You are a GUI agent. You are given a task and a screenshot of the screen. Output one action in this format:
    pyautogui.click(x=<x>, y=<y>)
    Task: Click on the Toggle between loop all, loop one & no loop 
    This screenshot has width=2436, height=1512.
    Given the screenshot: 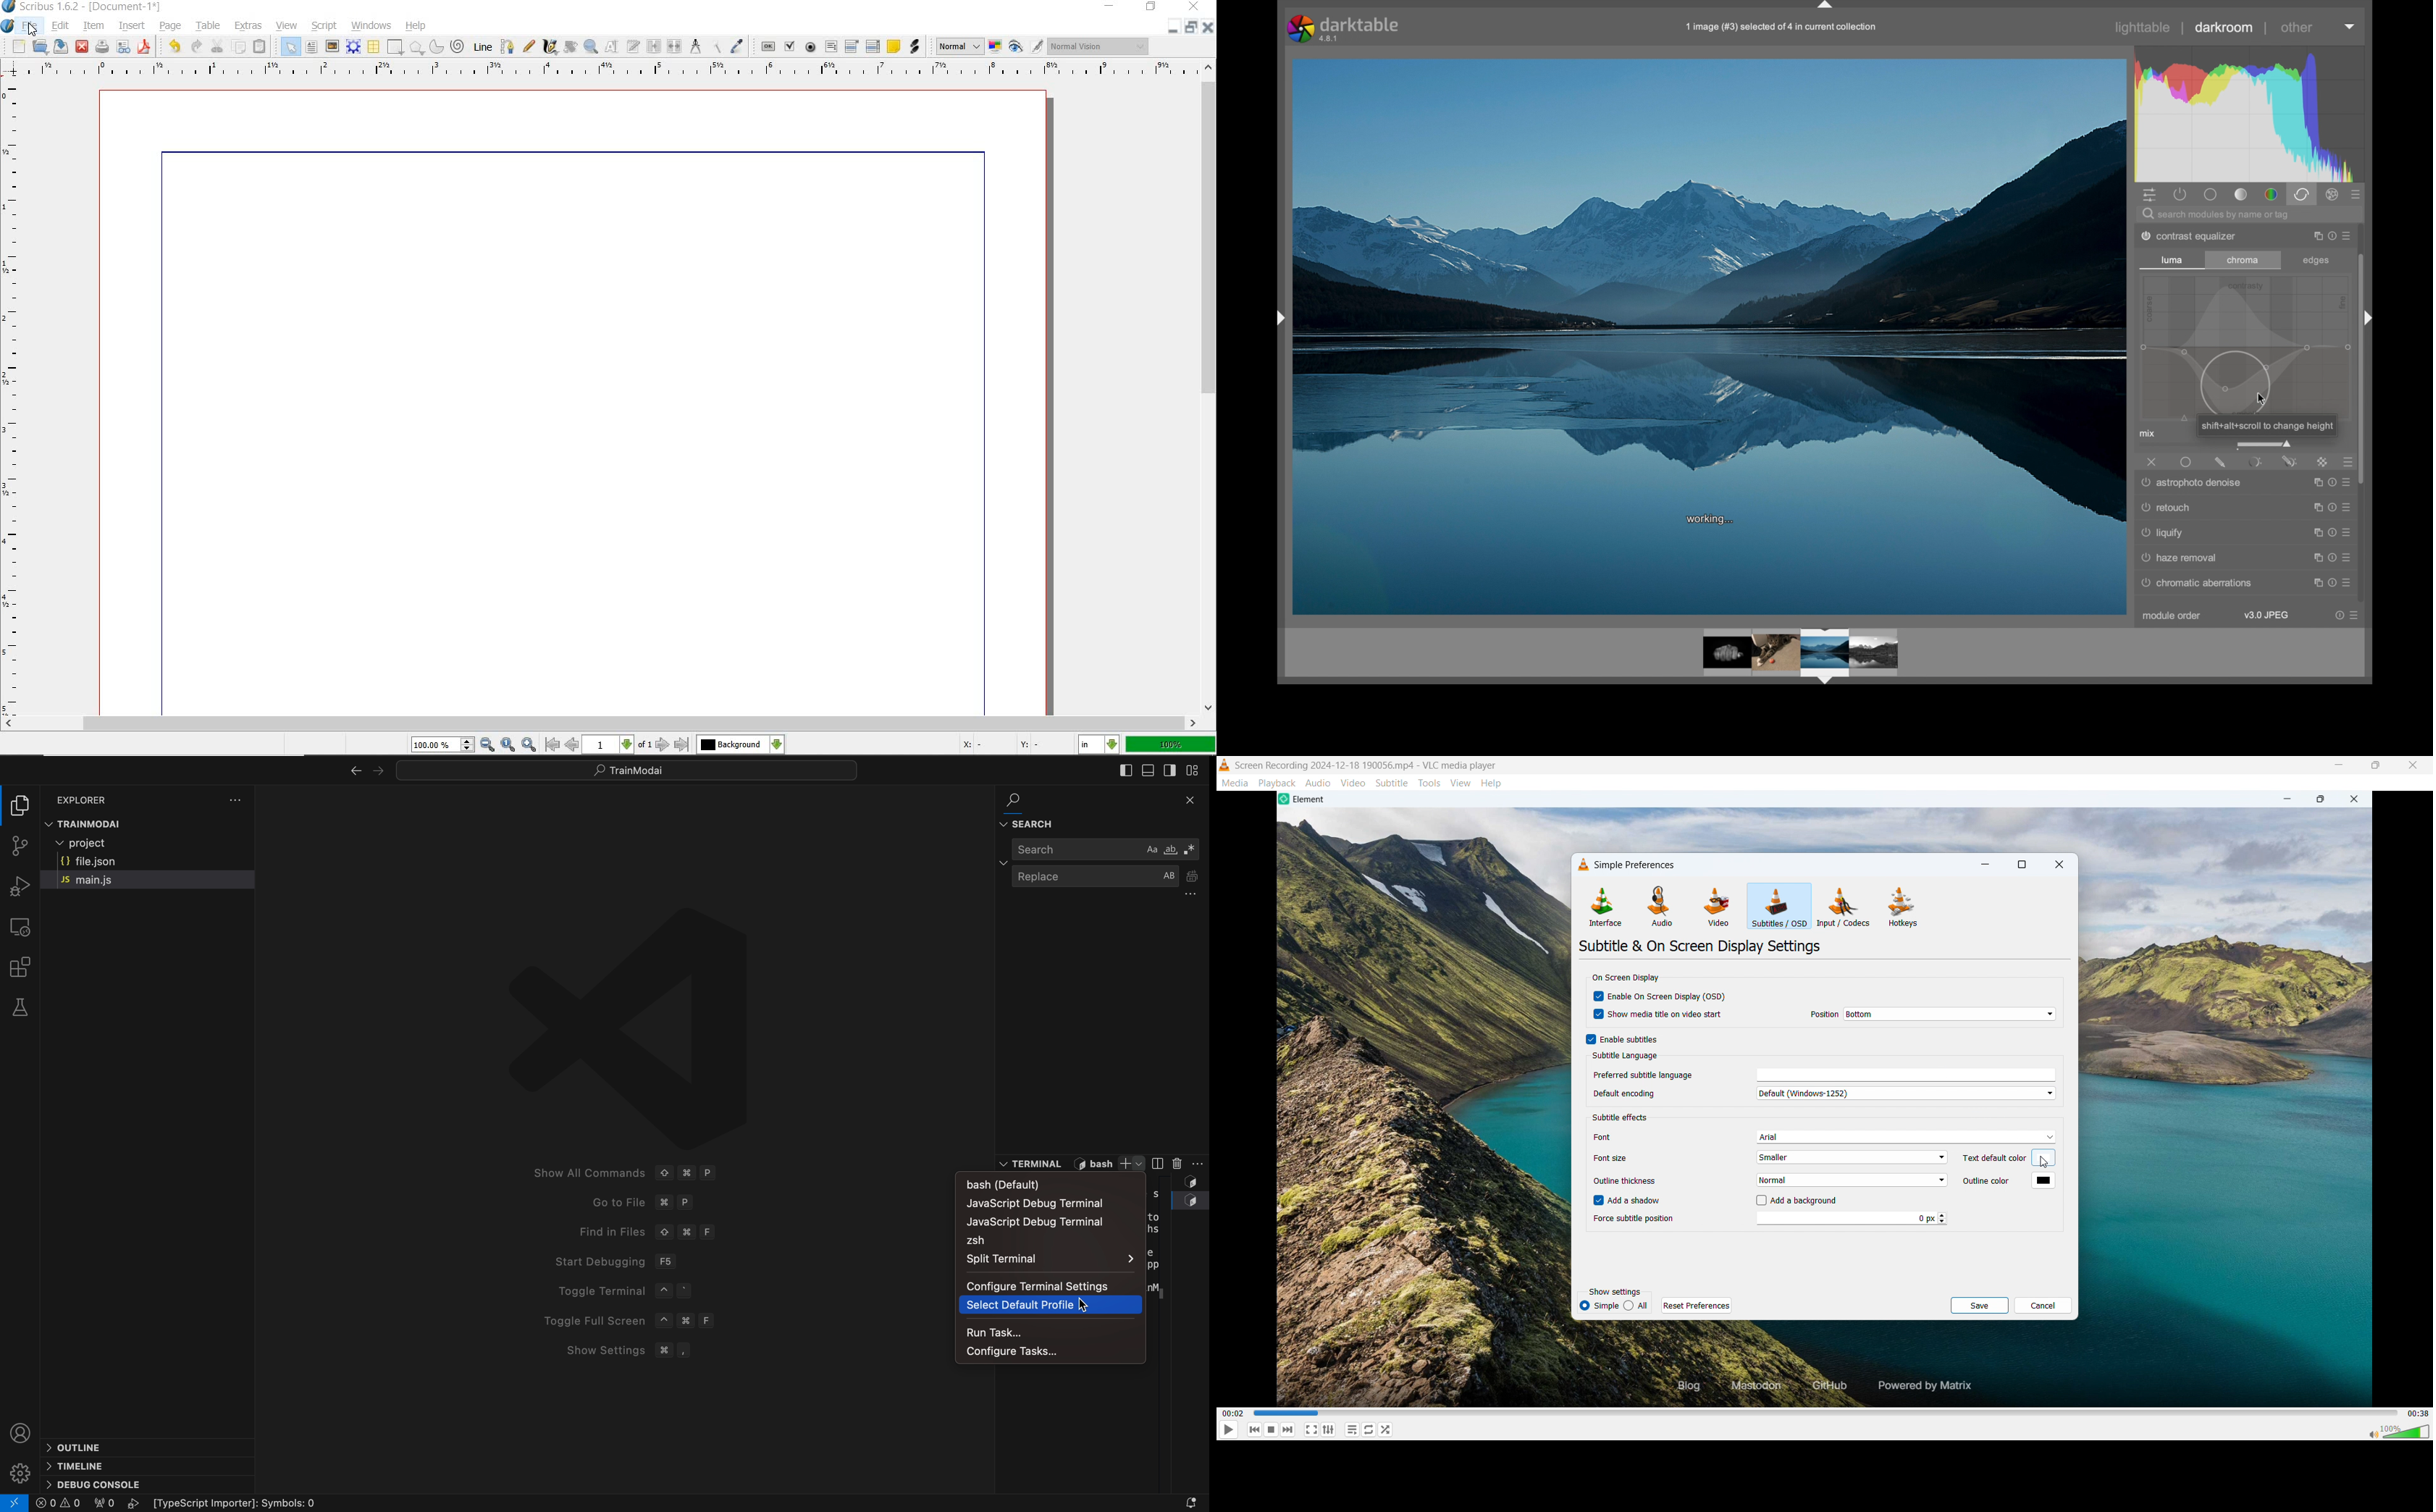 What is the action you would take?
    pyautogui.click(x=1369, y=1429)
    